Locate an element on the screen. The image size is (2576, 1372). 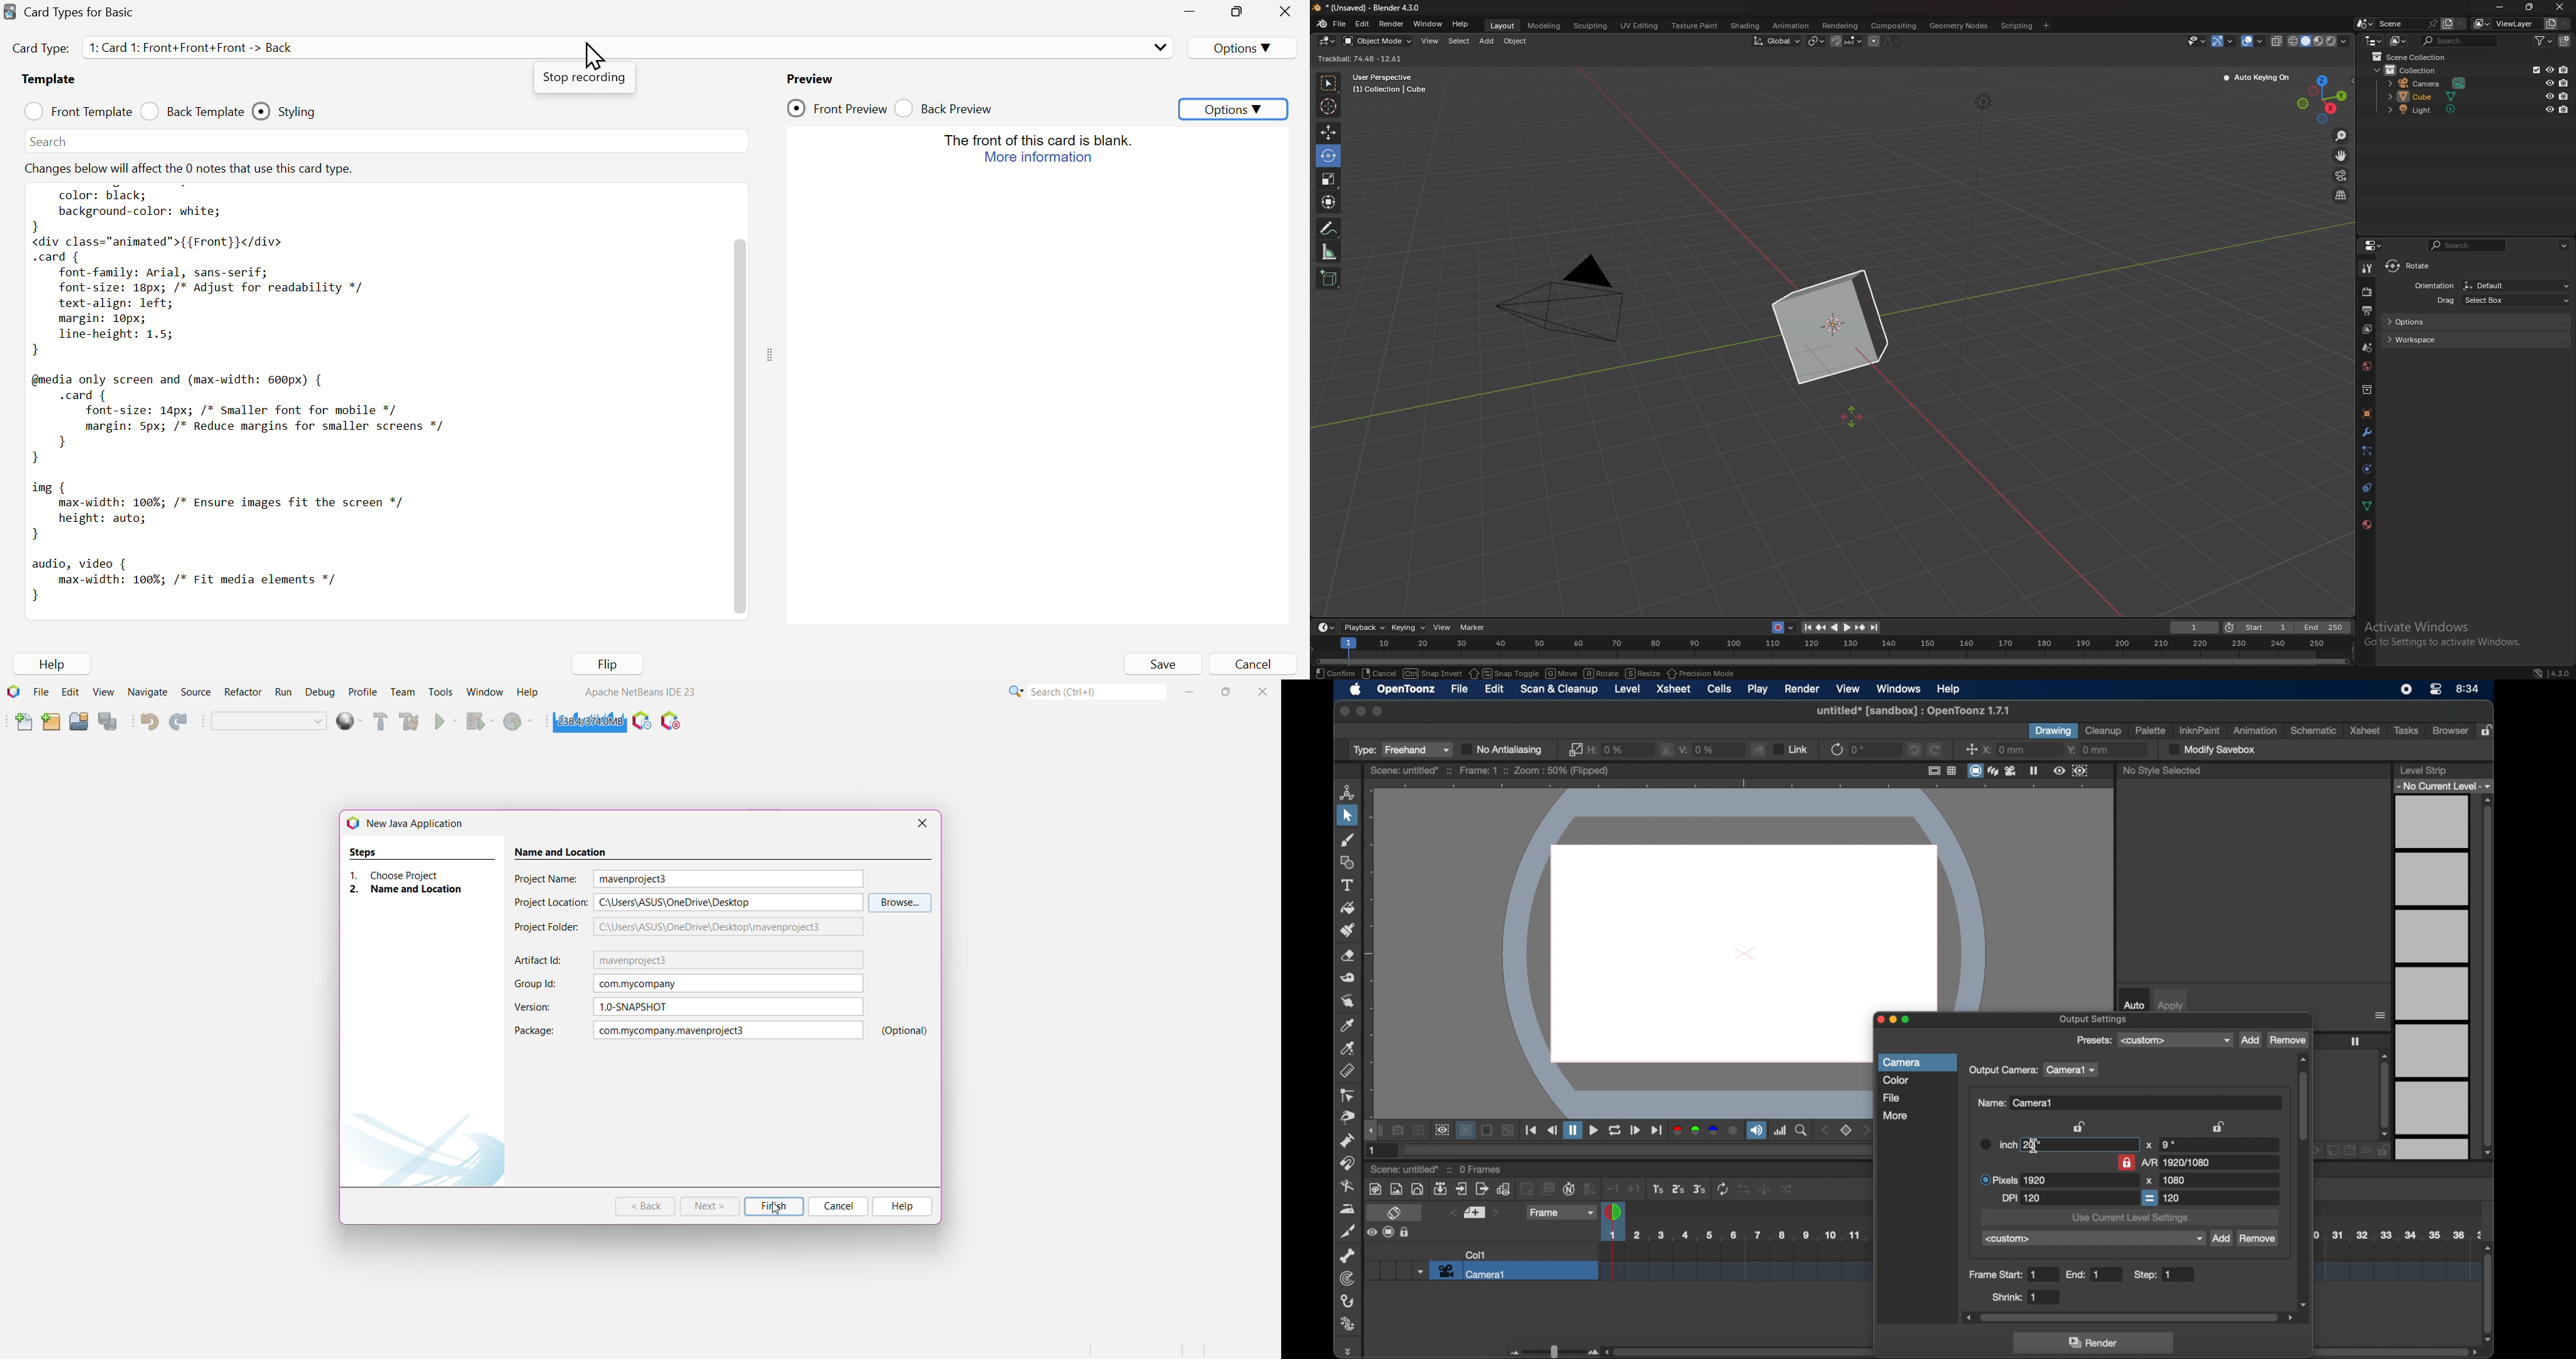
 is located at coordinates (1679, 1187).